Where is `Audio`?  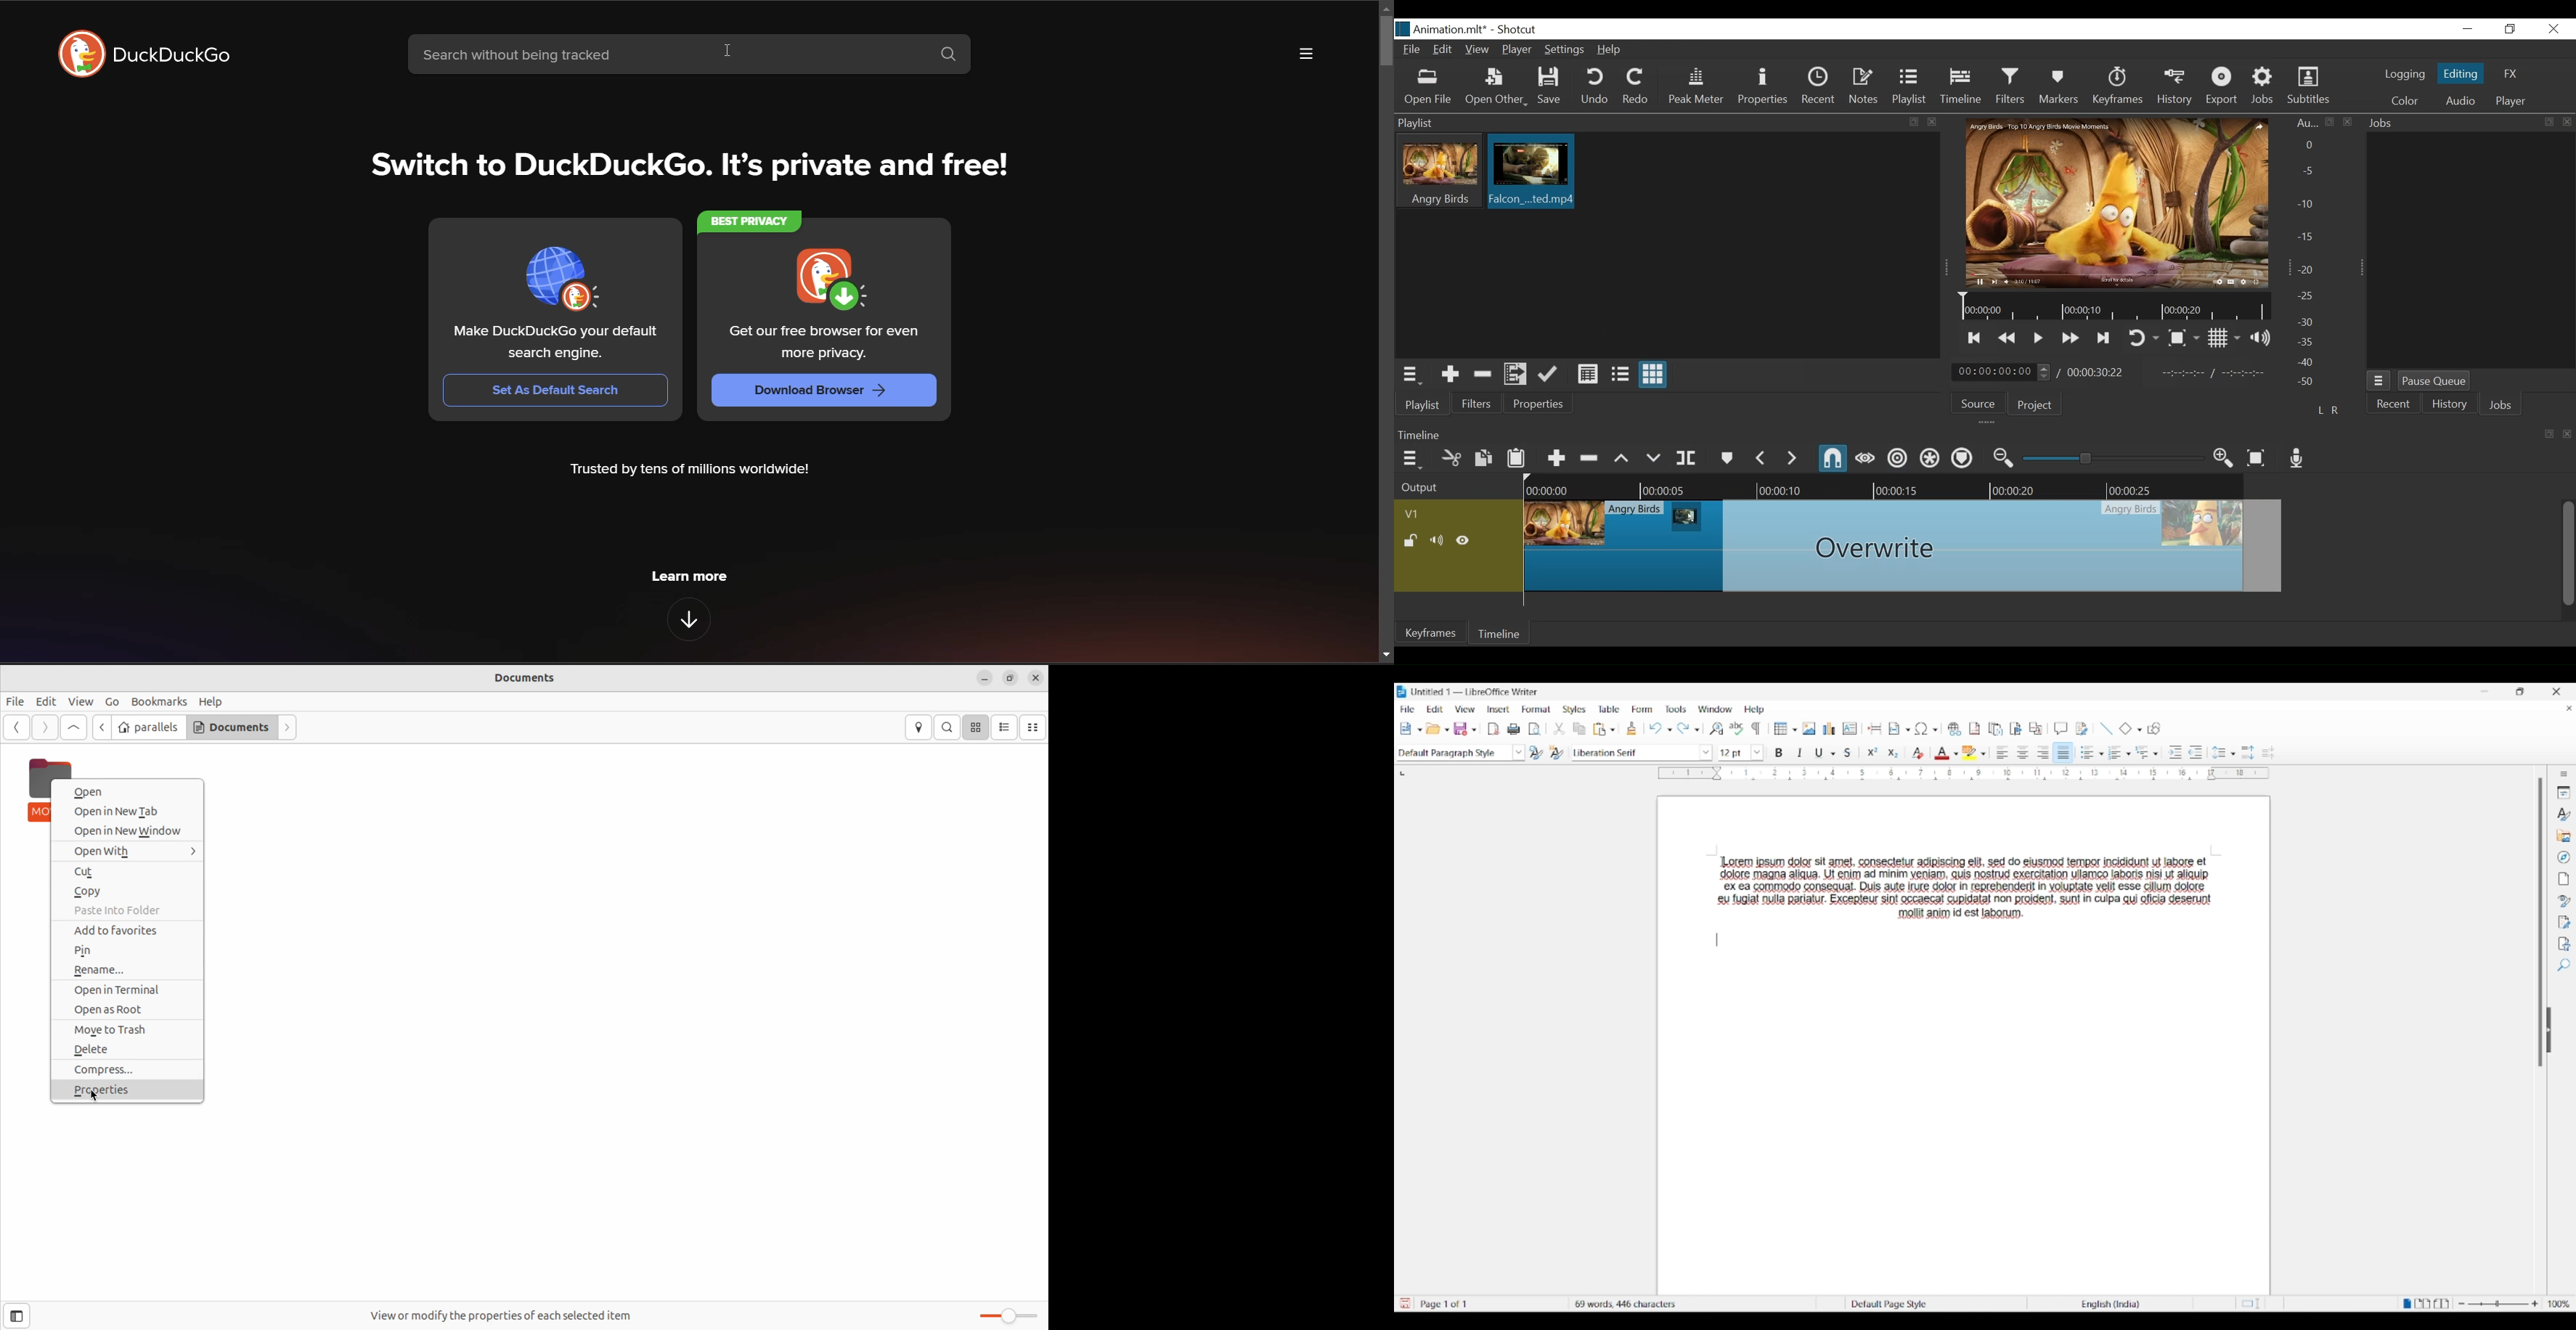 Audio is located at coordinates (2459, 101).